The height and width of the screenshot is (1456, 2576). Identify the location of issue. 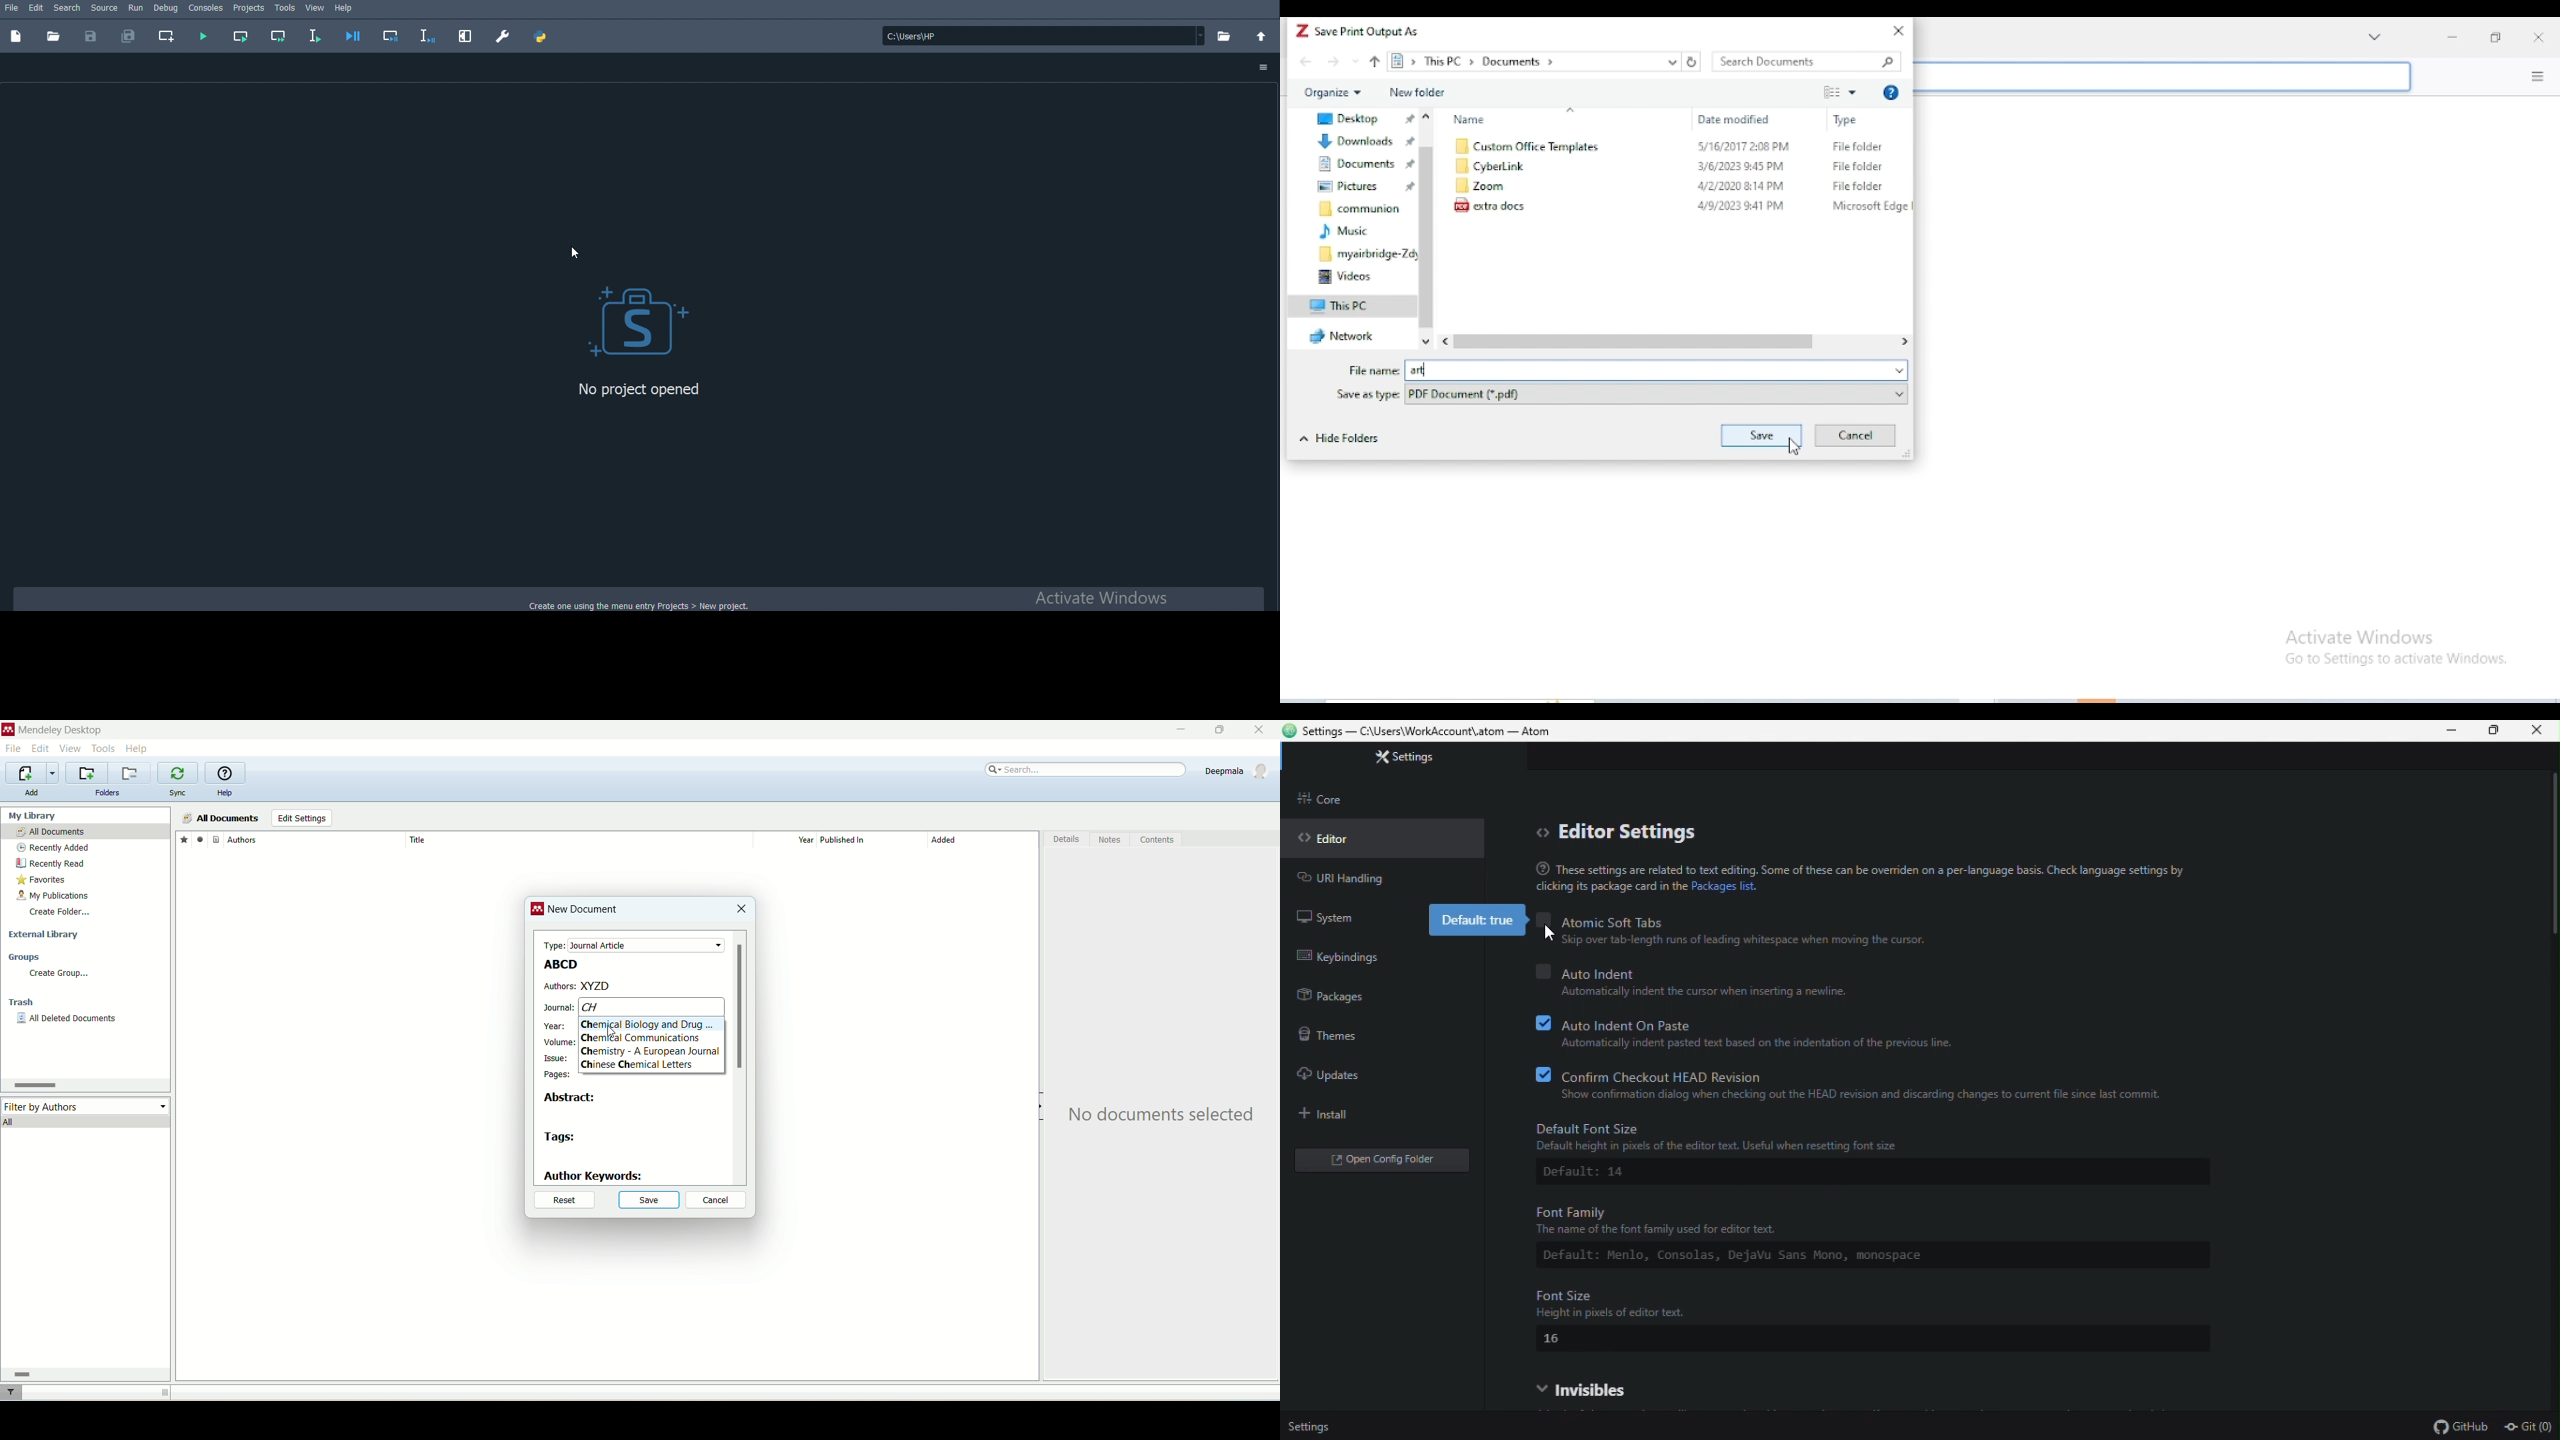
(557, 1060).